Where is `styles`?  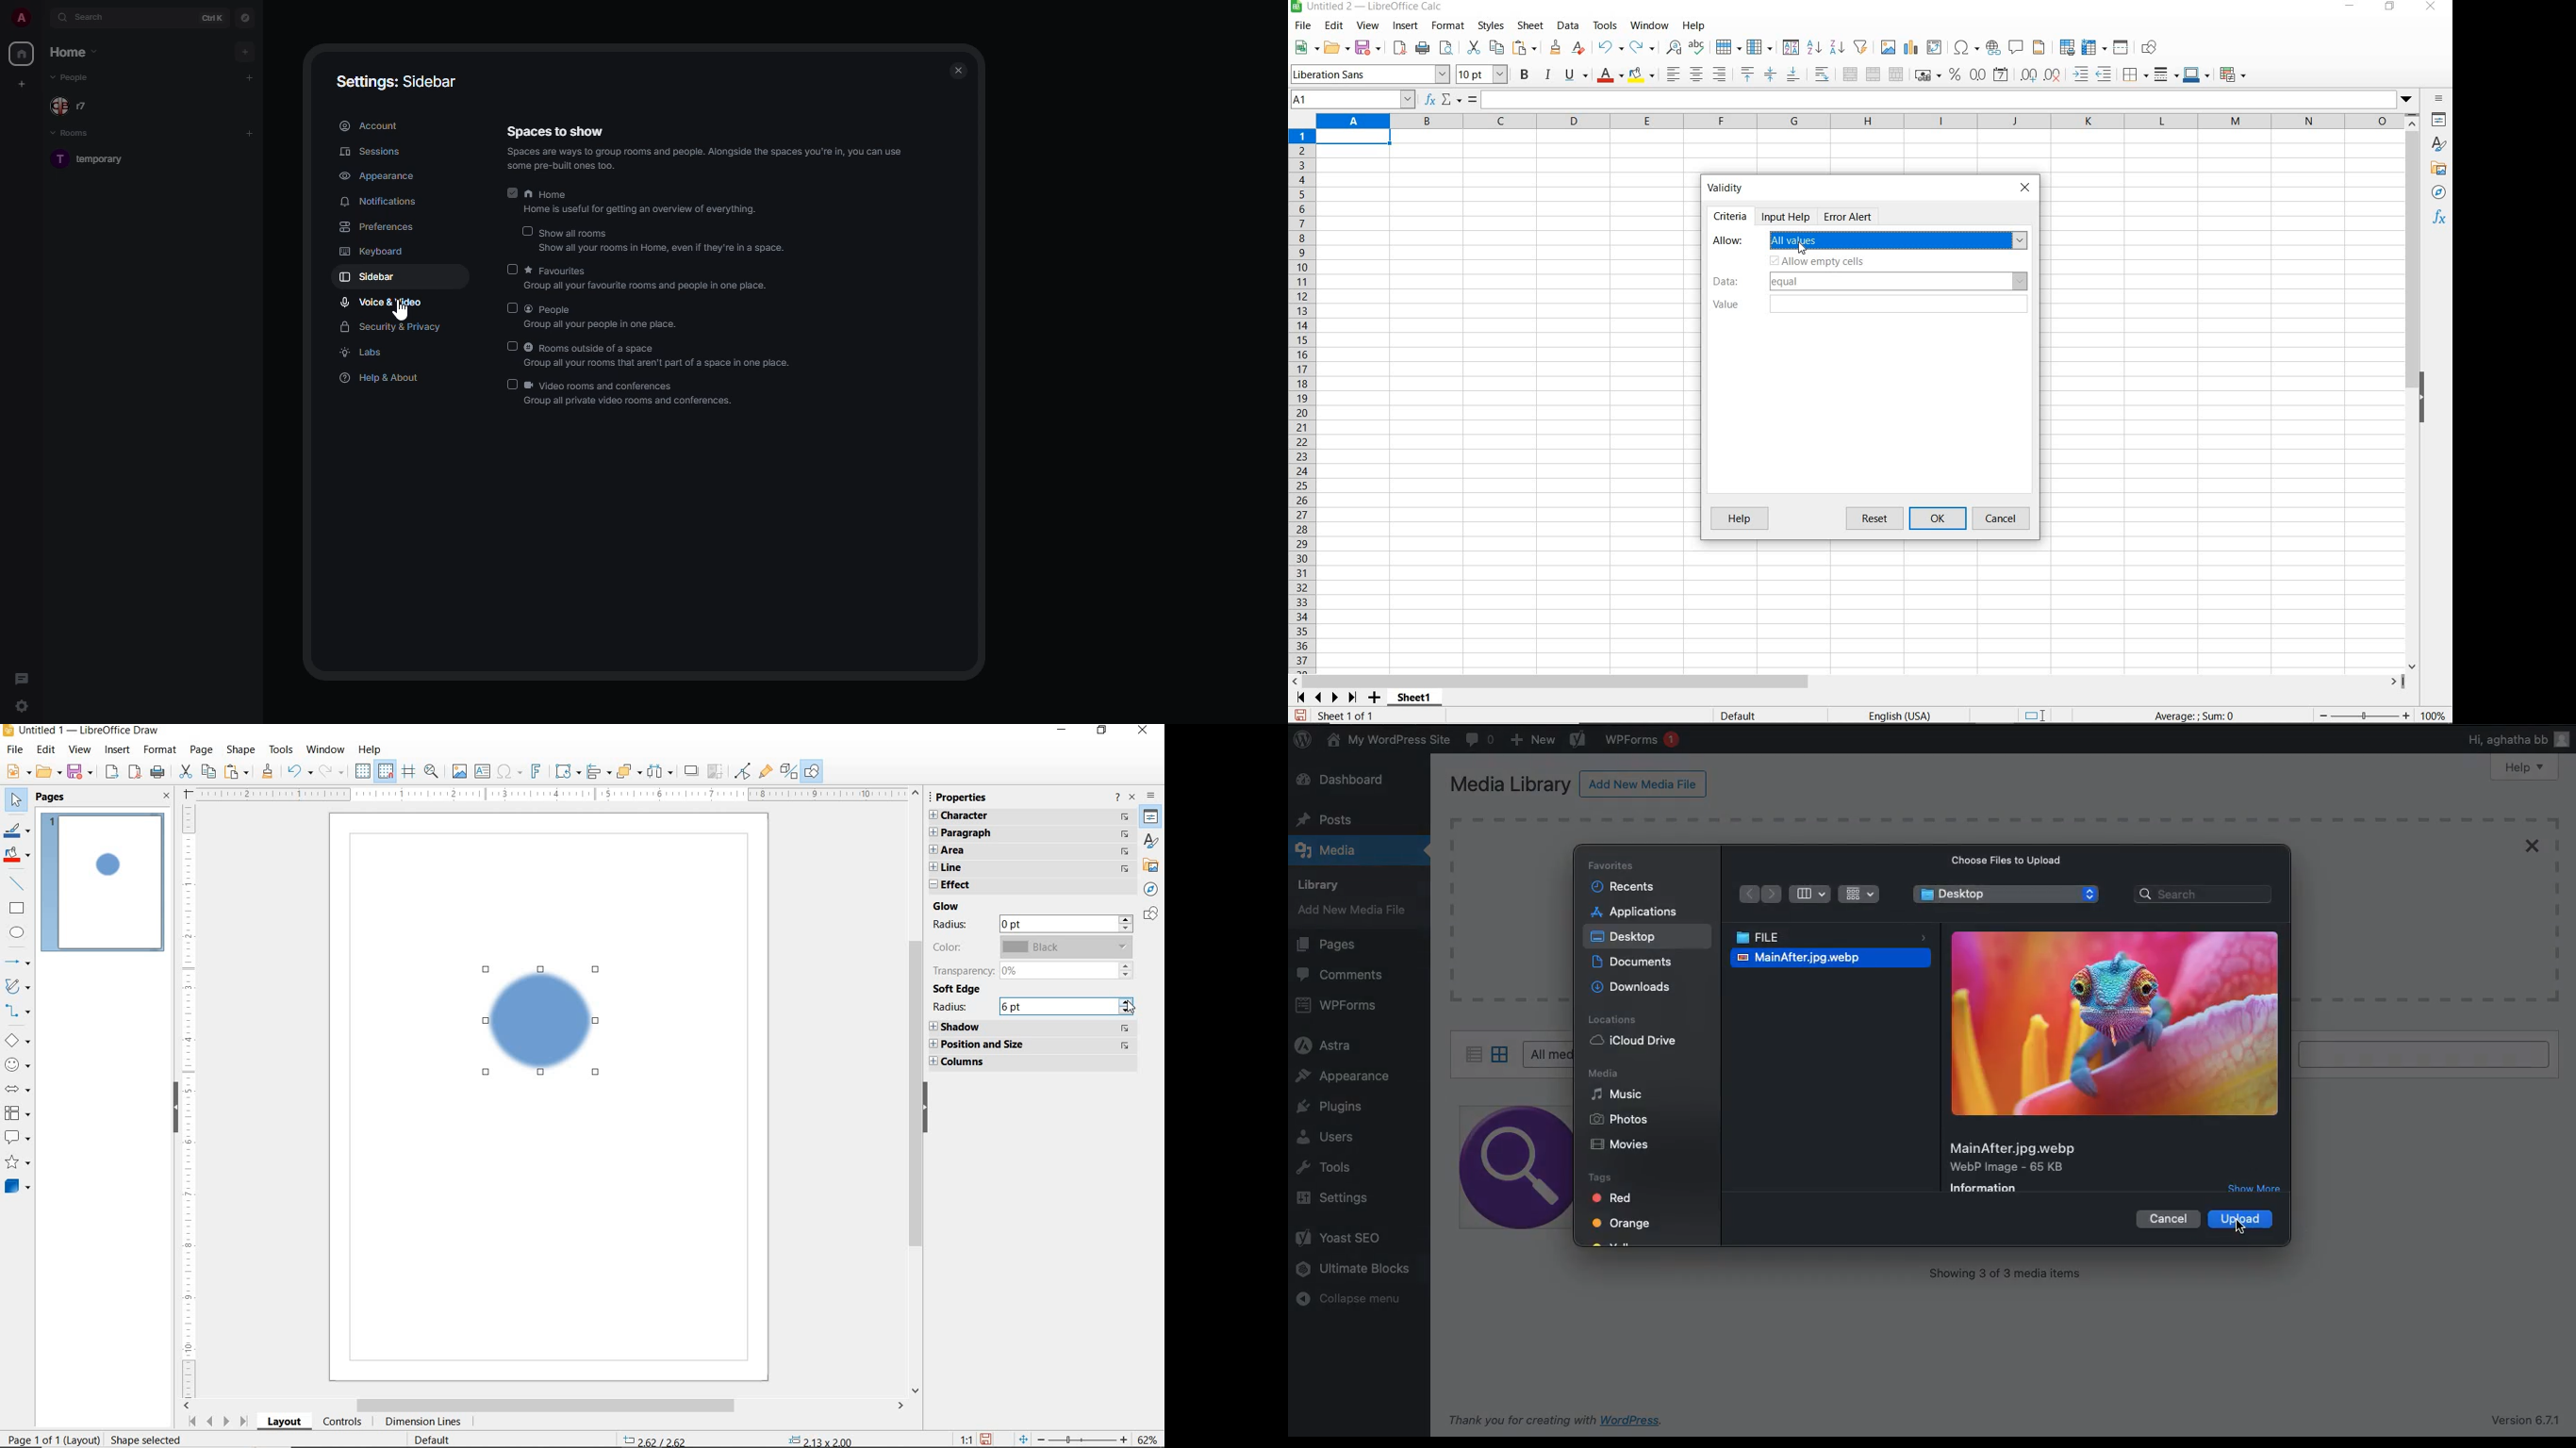 styles is located at coordinates (1490, 26).